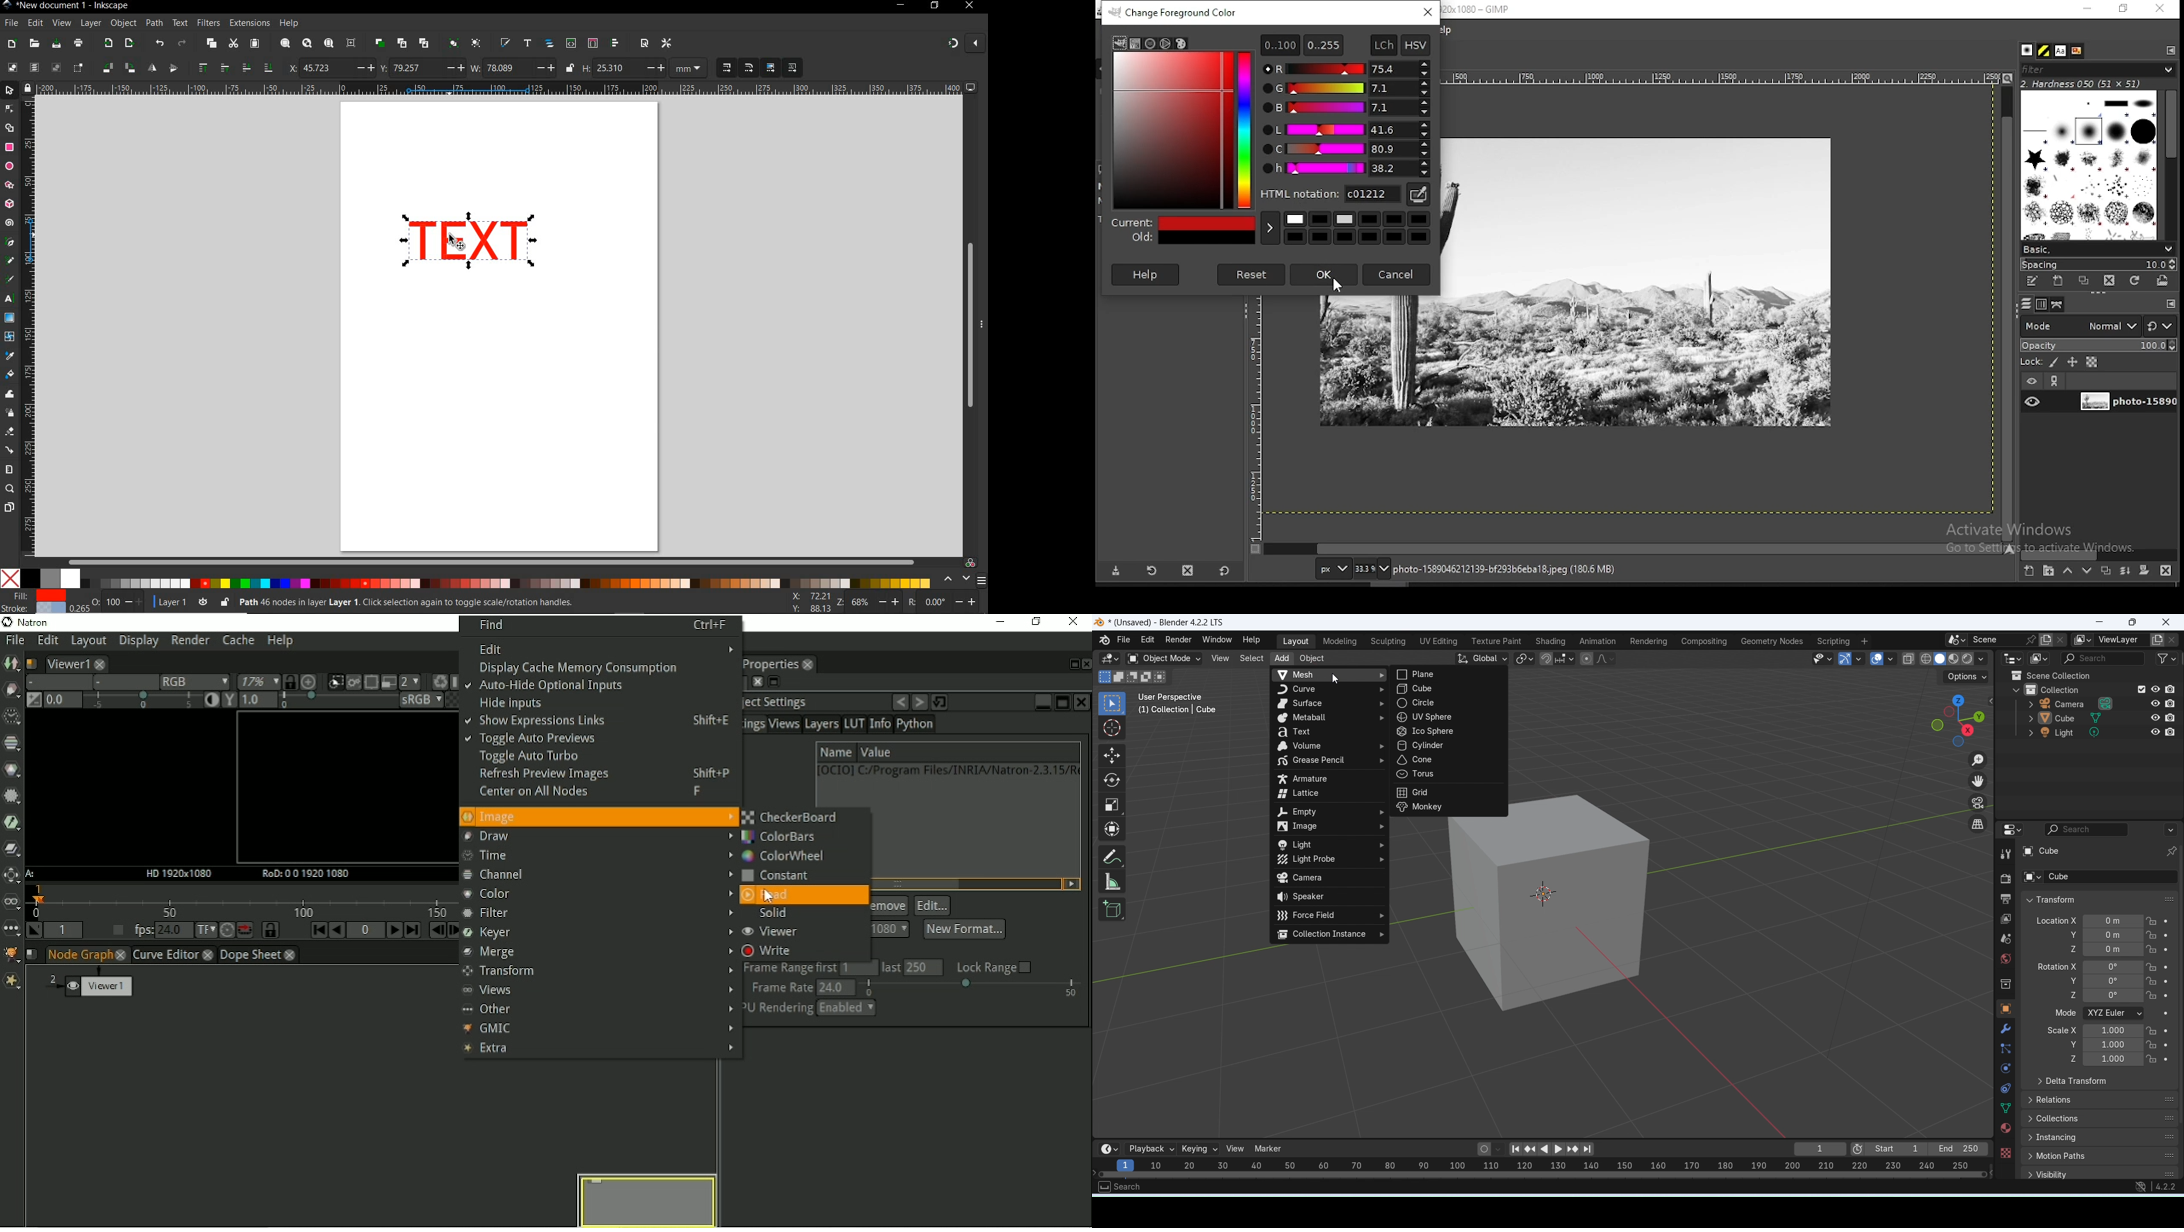 The width and height of the screenshot is (2184, 1232). Describe the element at coordinates (1119, 43) in the screenshot. I see `gimp` at that location.